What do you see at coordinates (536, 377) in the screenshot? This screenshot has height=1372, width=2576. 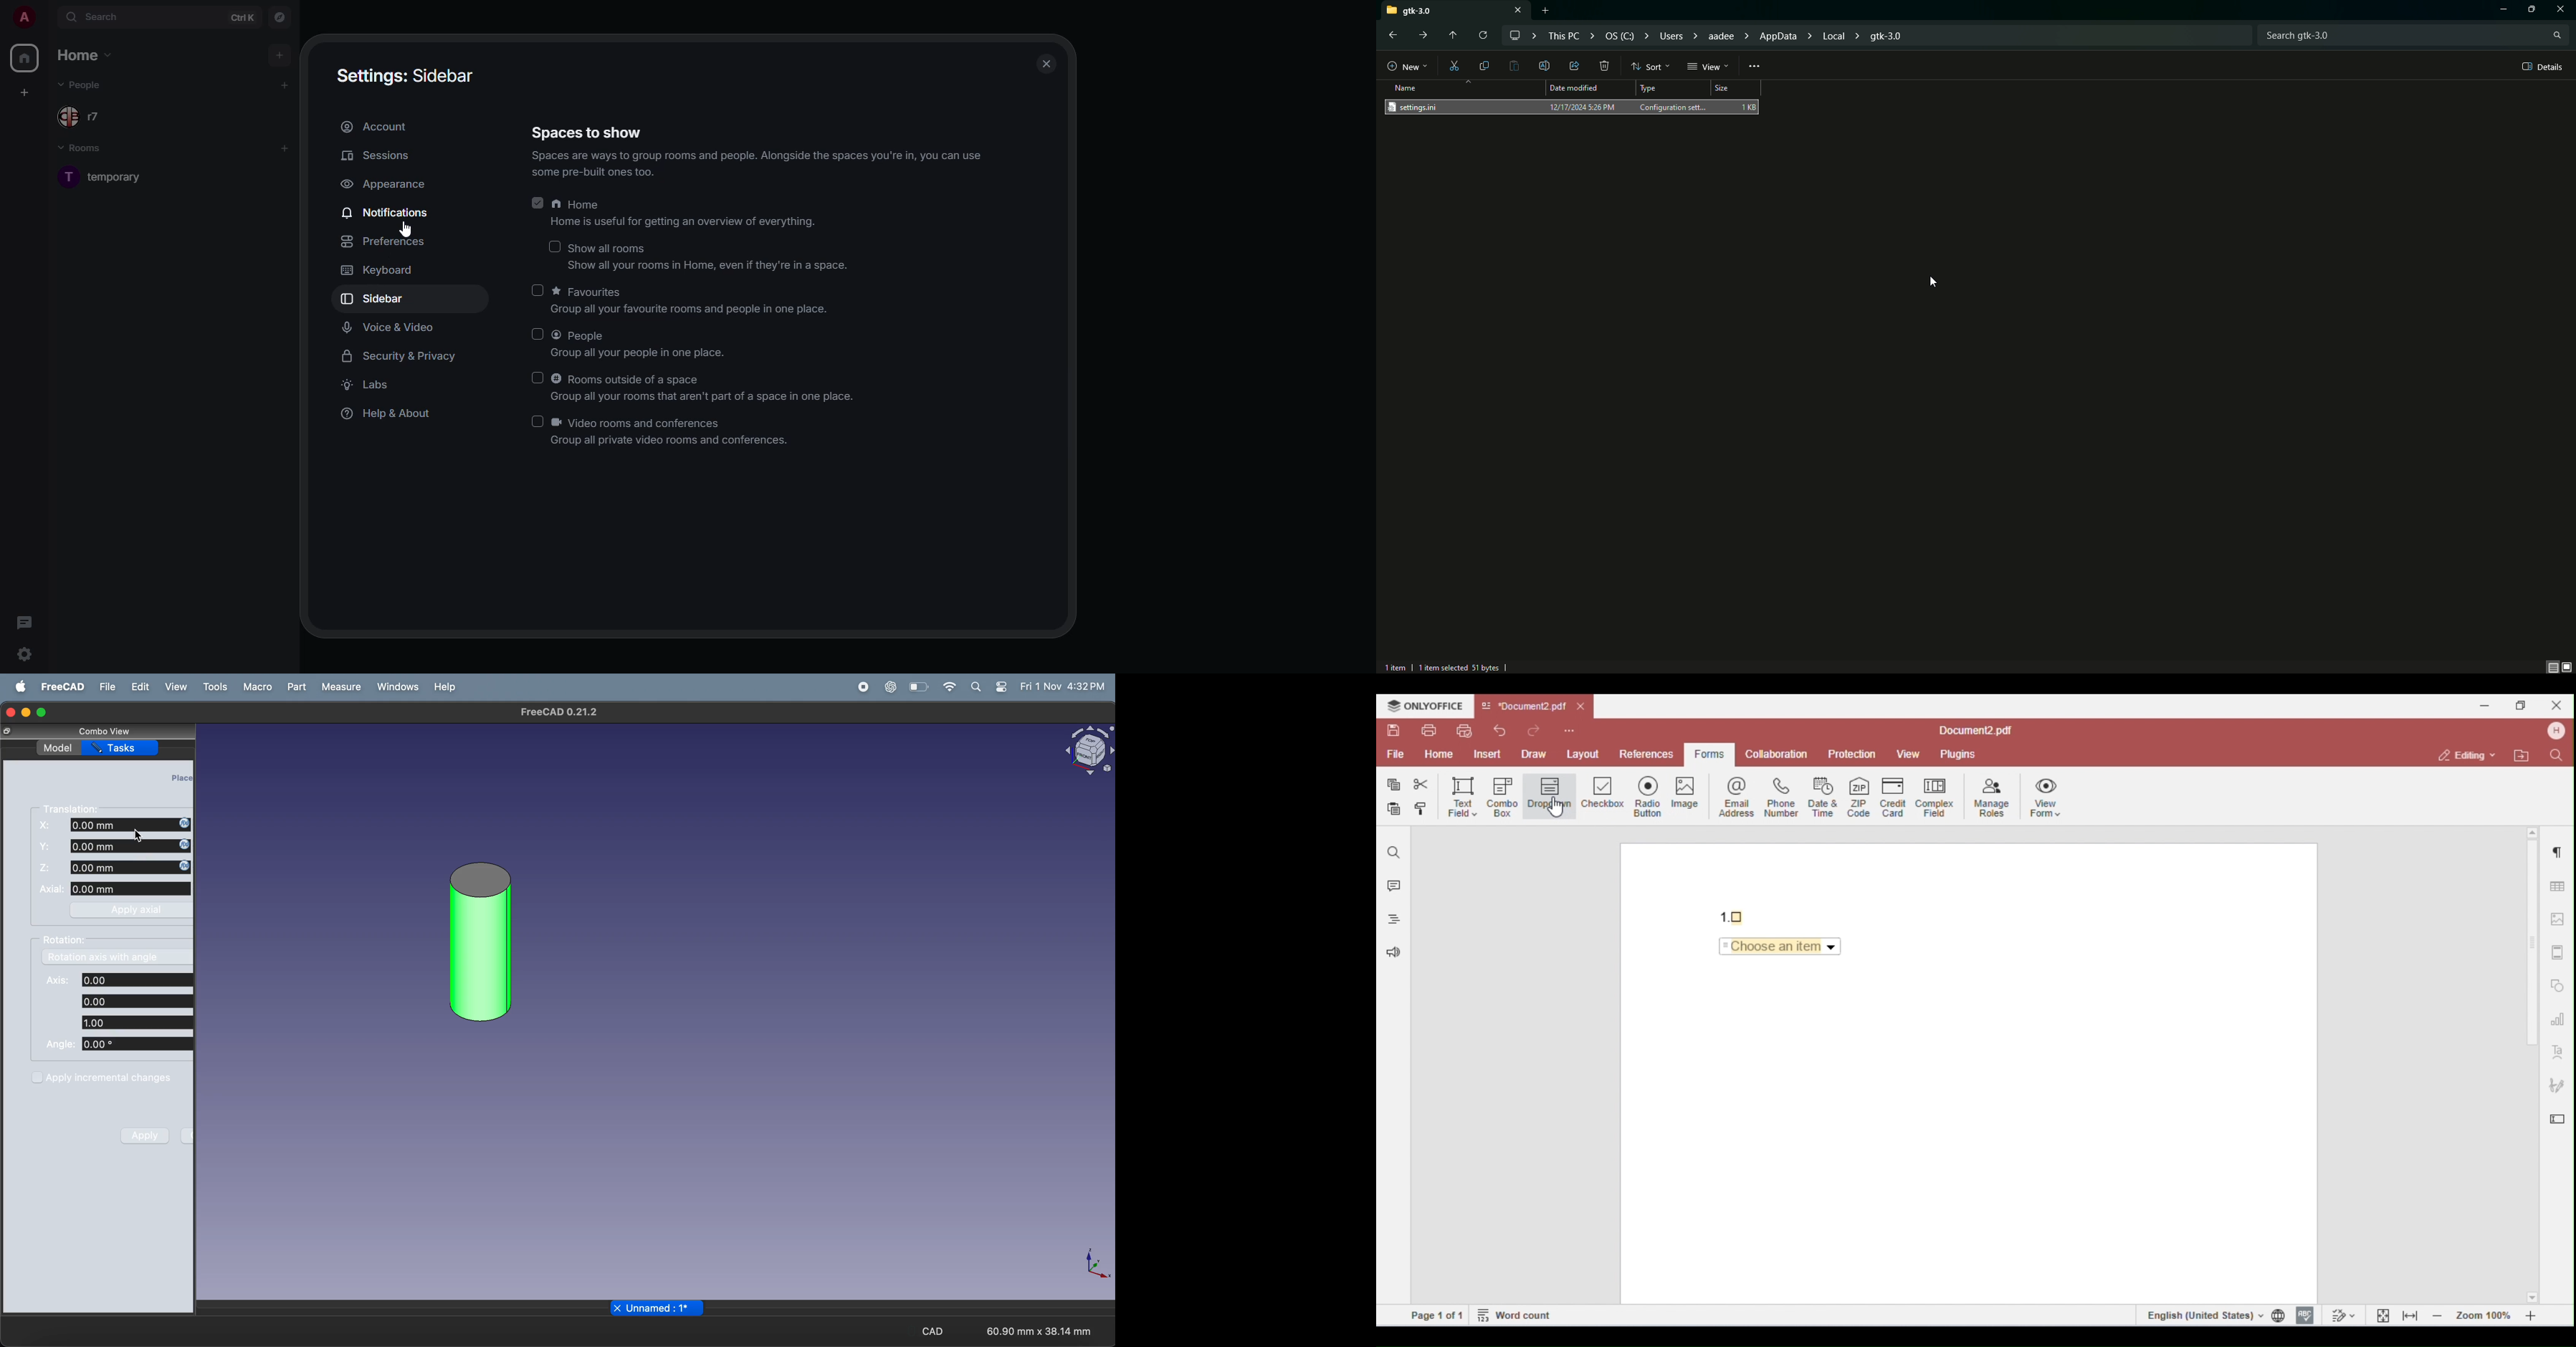 I see `click to enable` at bounding box center [536, 377].